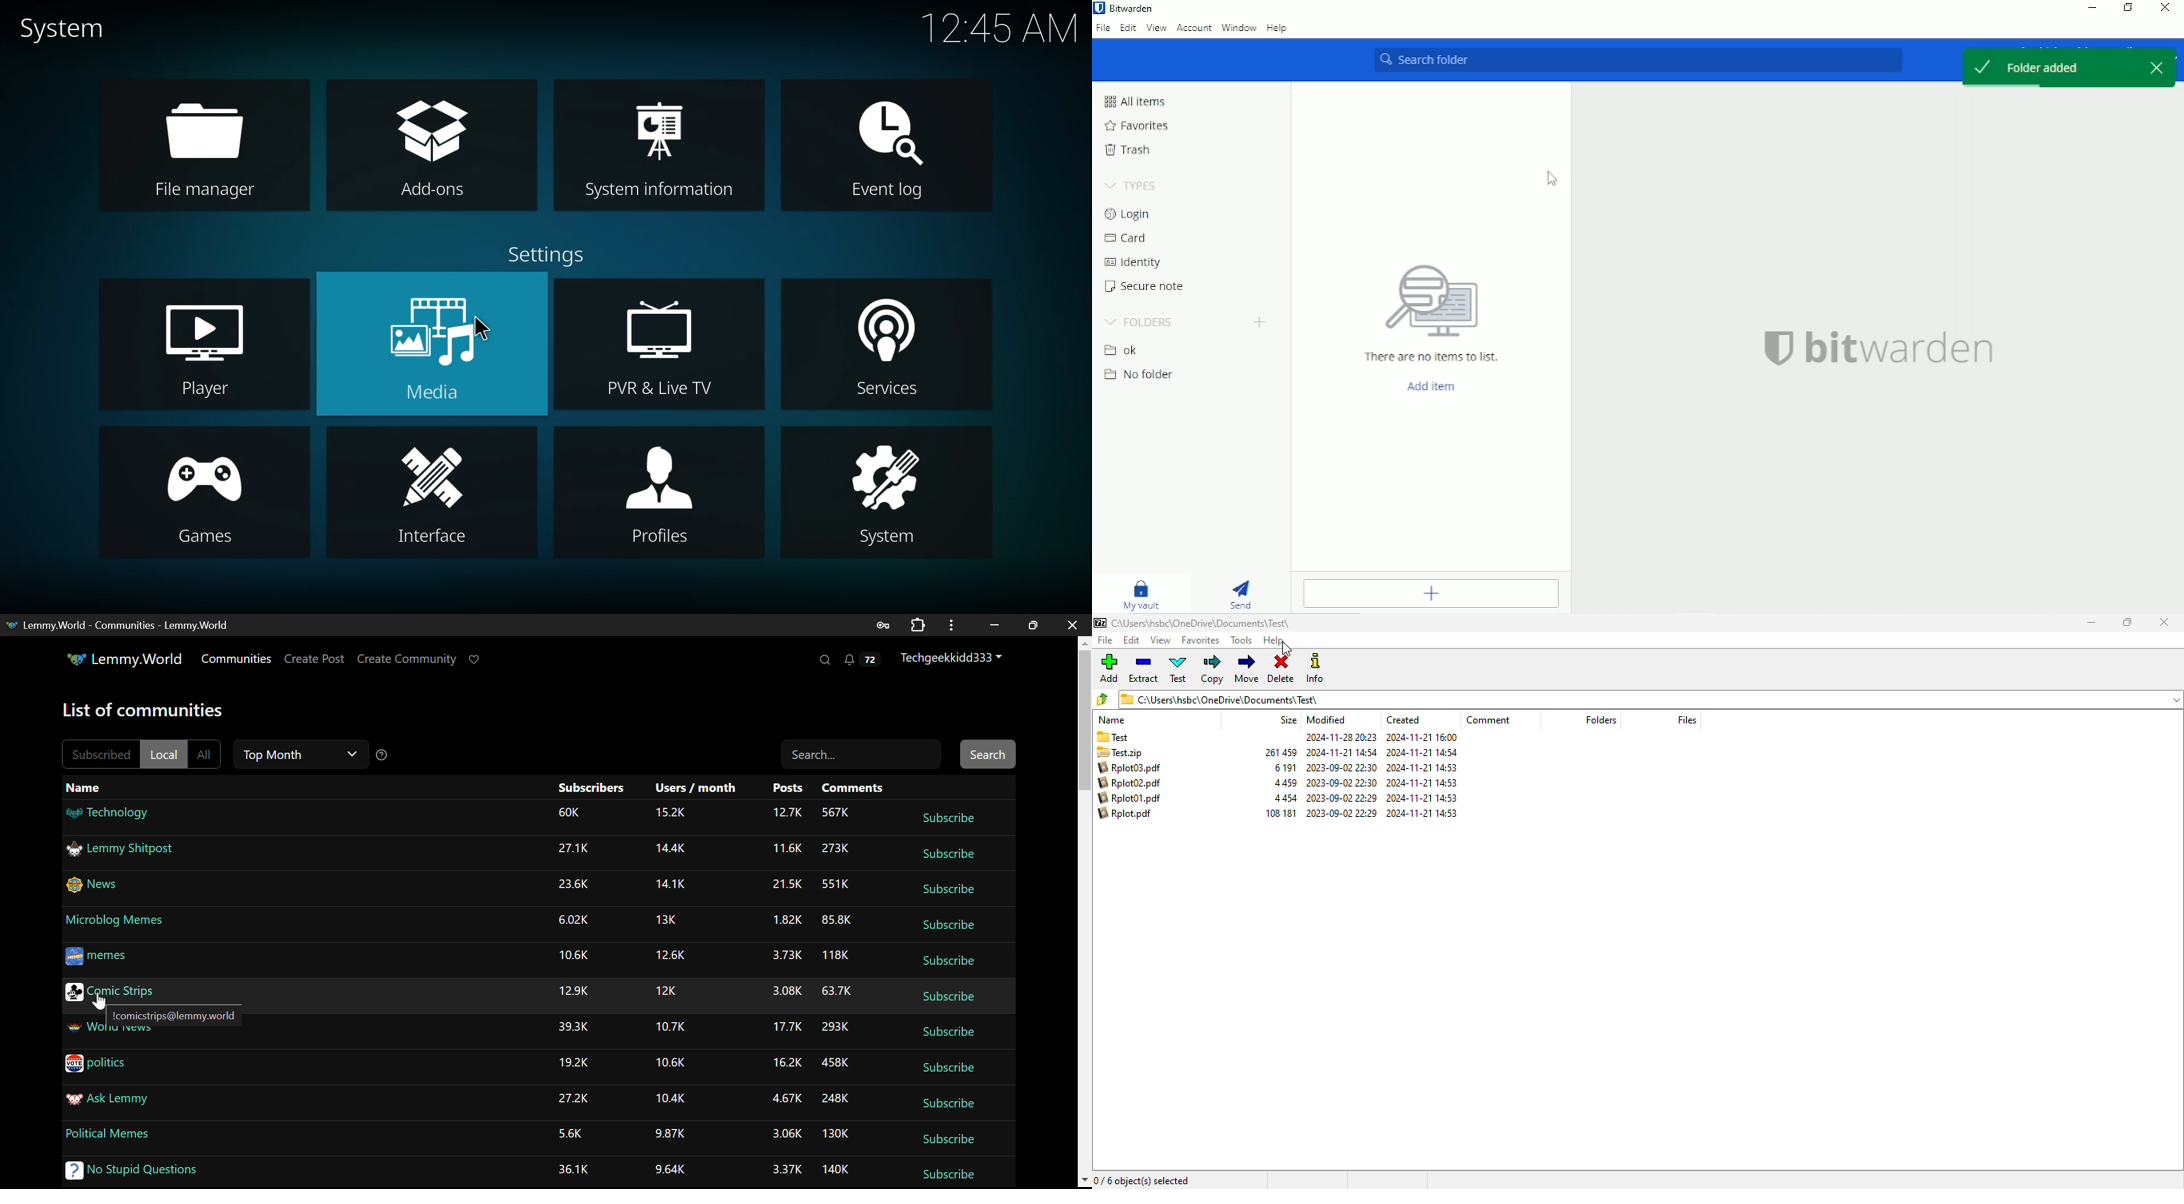  I want to click on Trash, so click(1128, 150).